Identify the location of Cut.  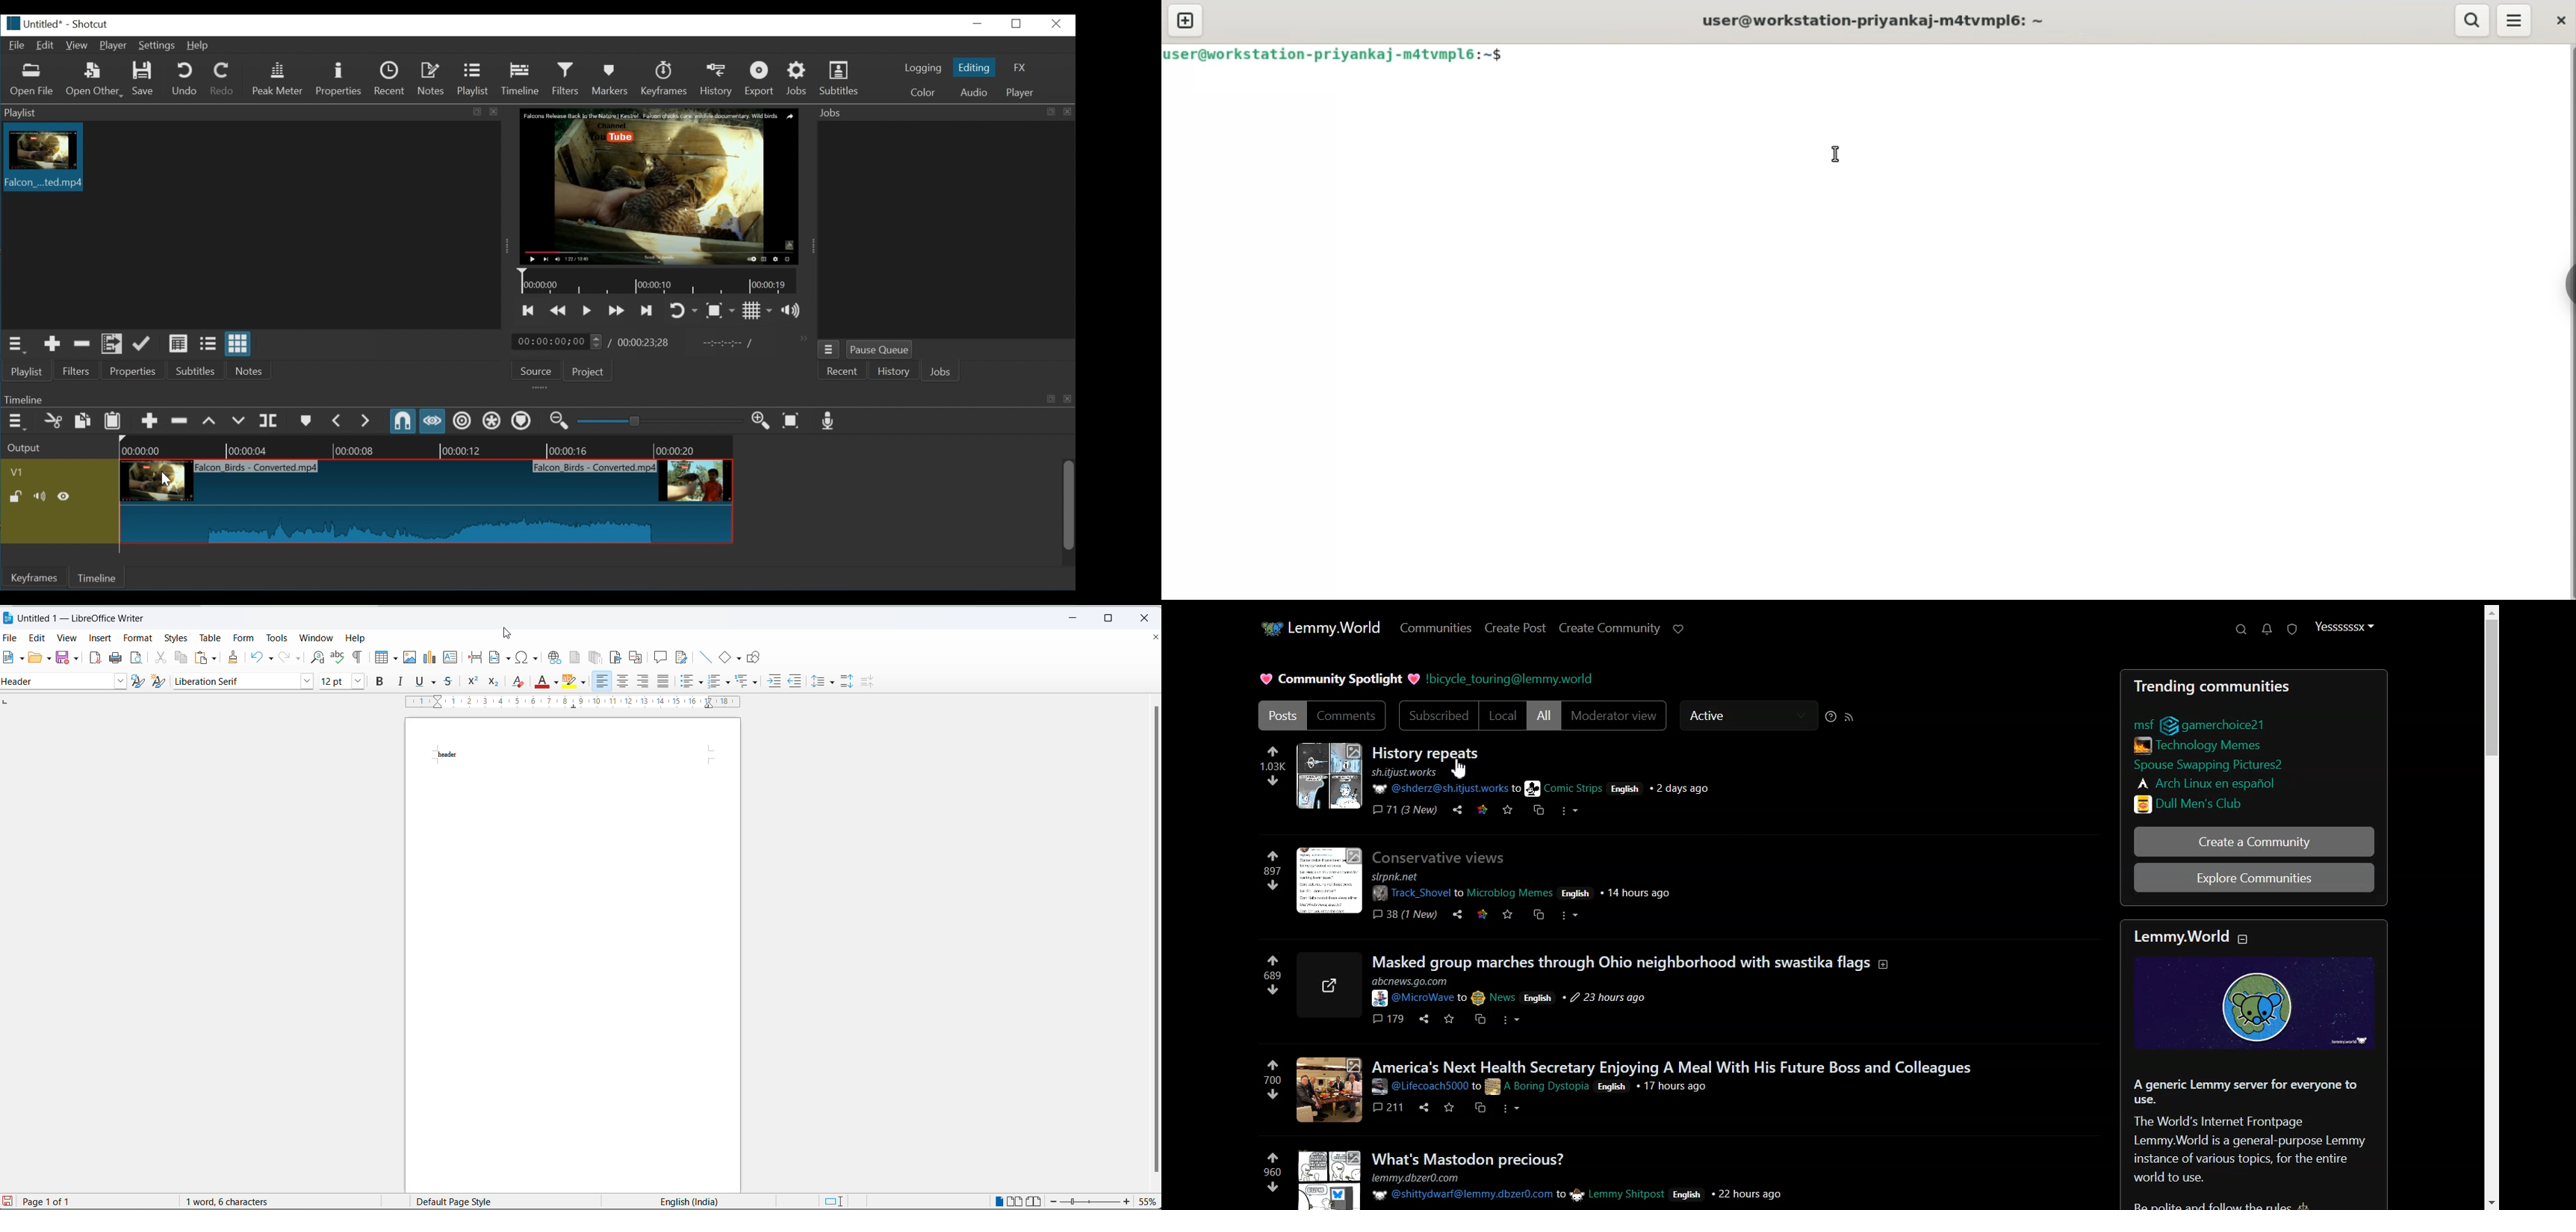
(53, 421).